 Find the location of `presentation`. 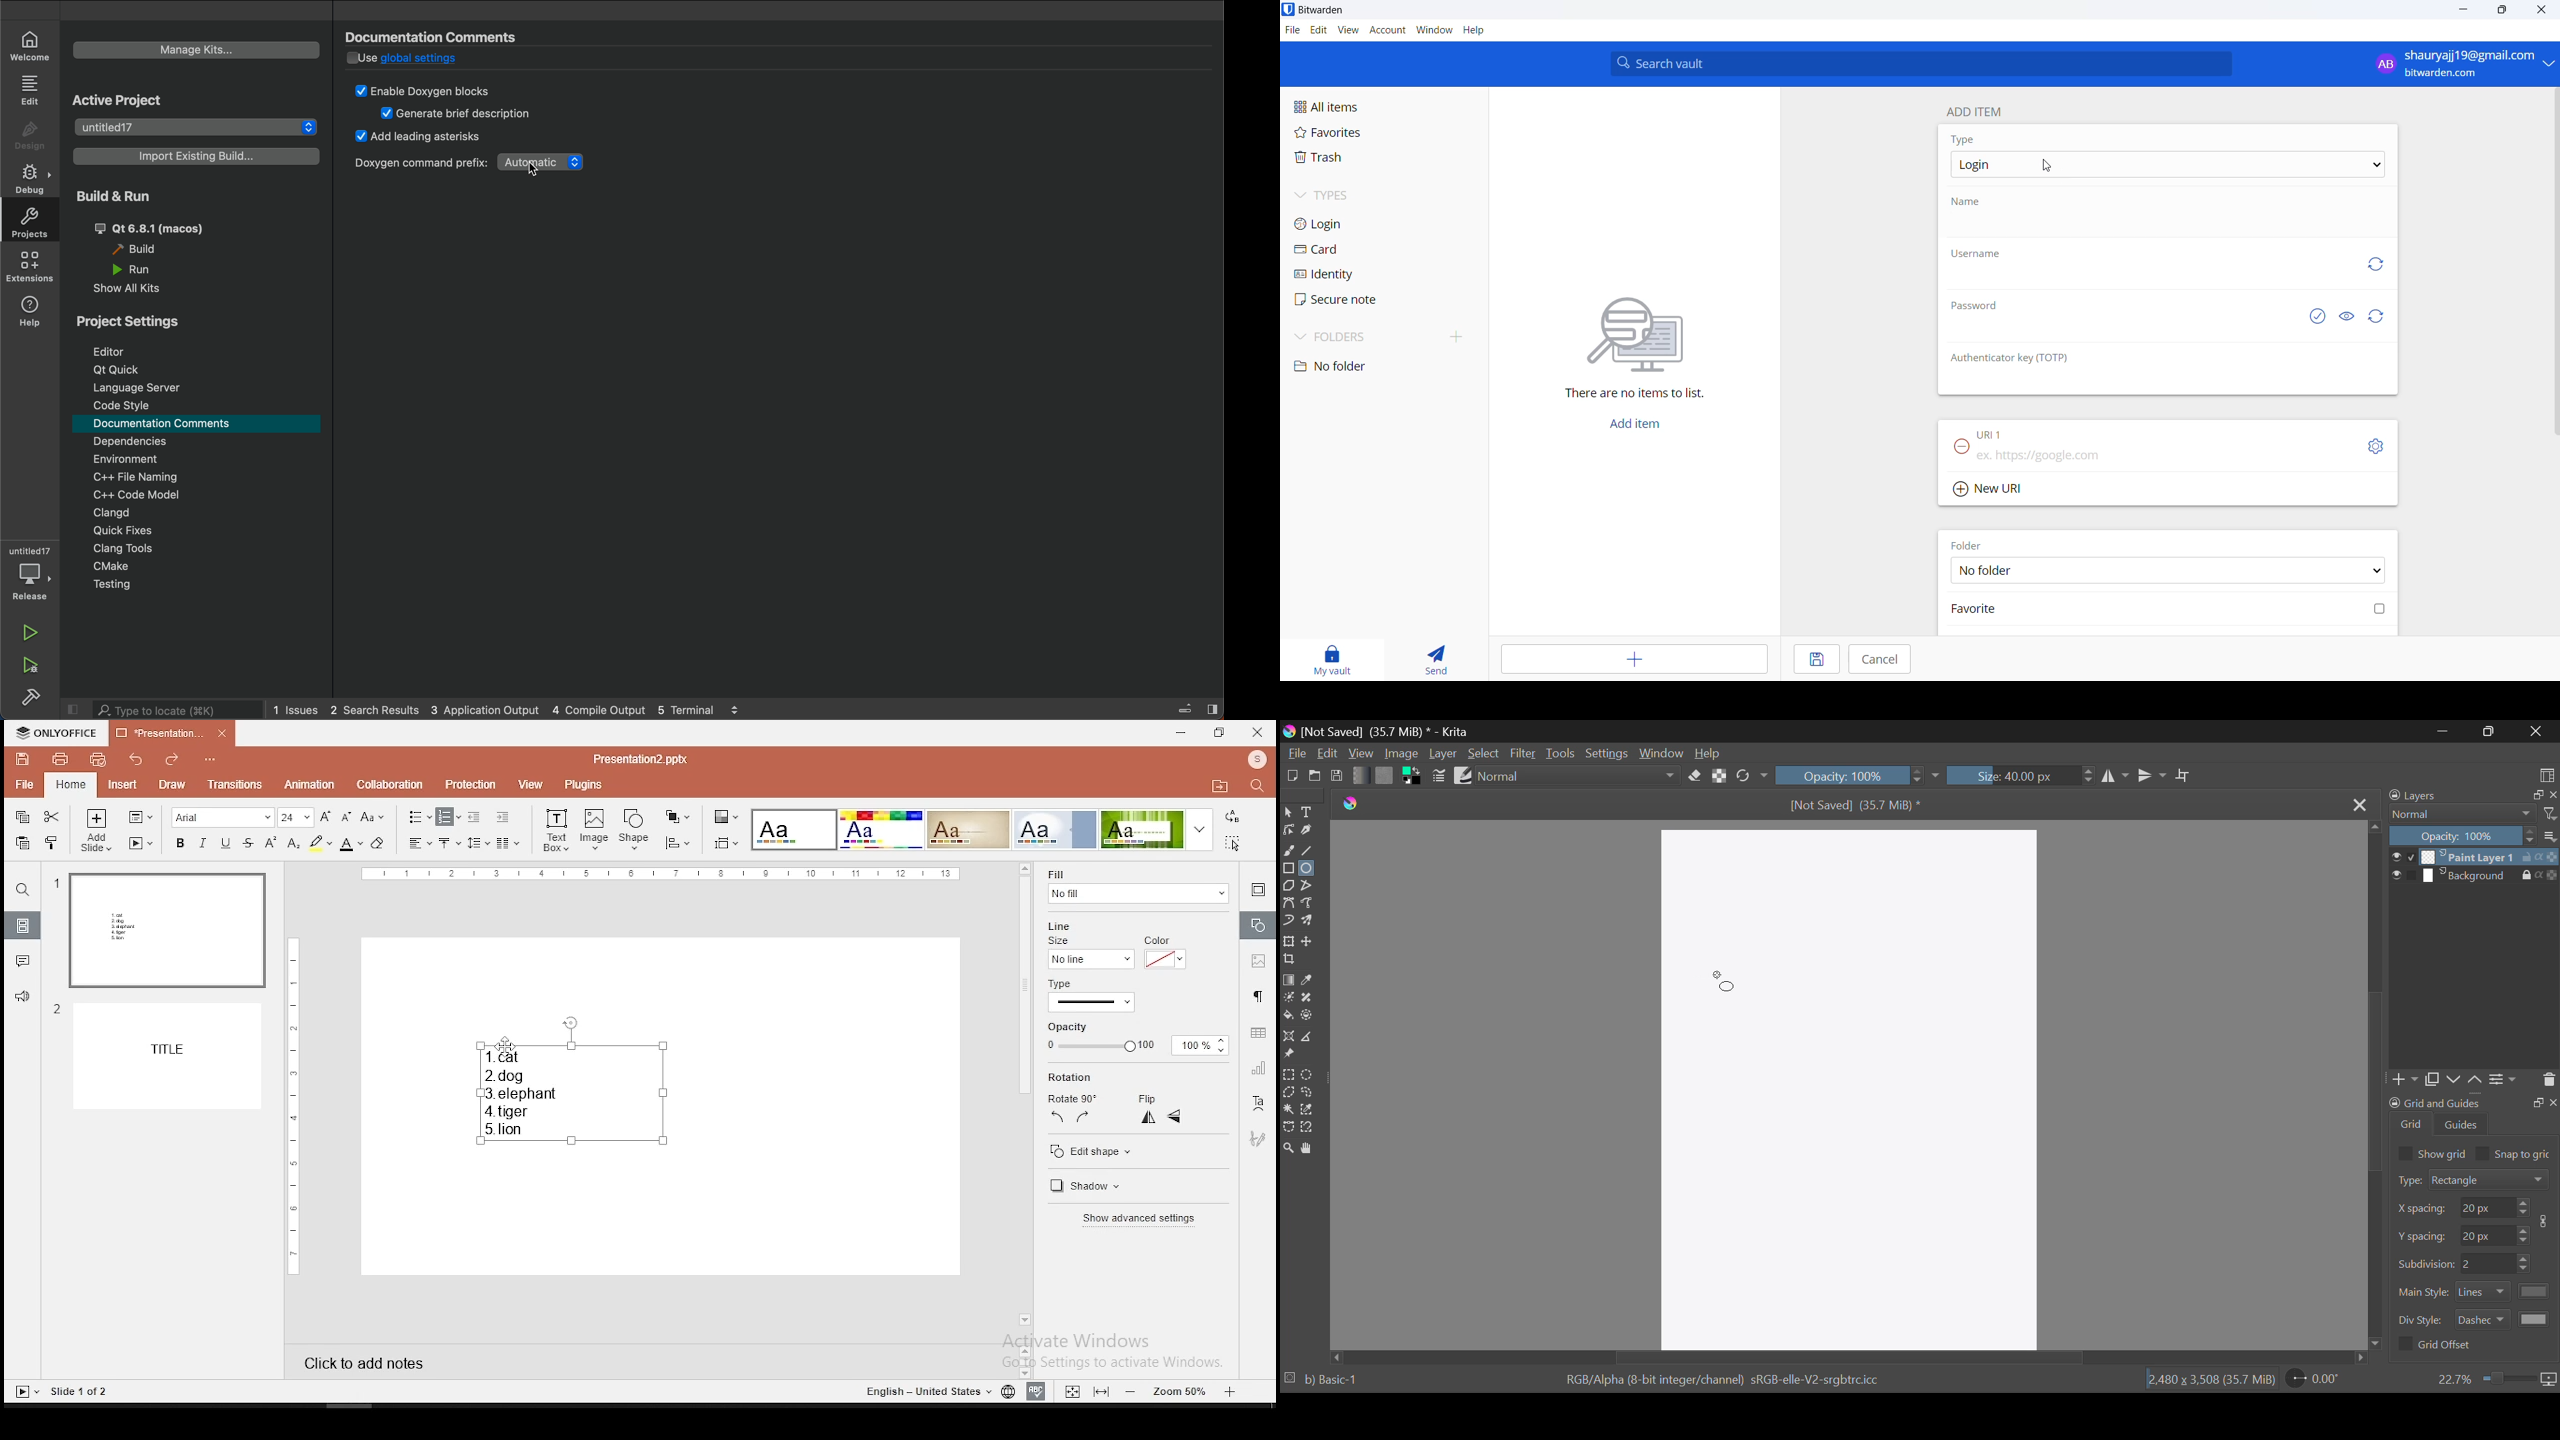

presentation is located at coordinates (172, 734).